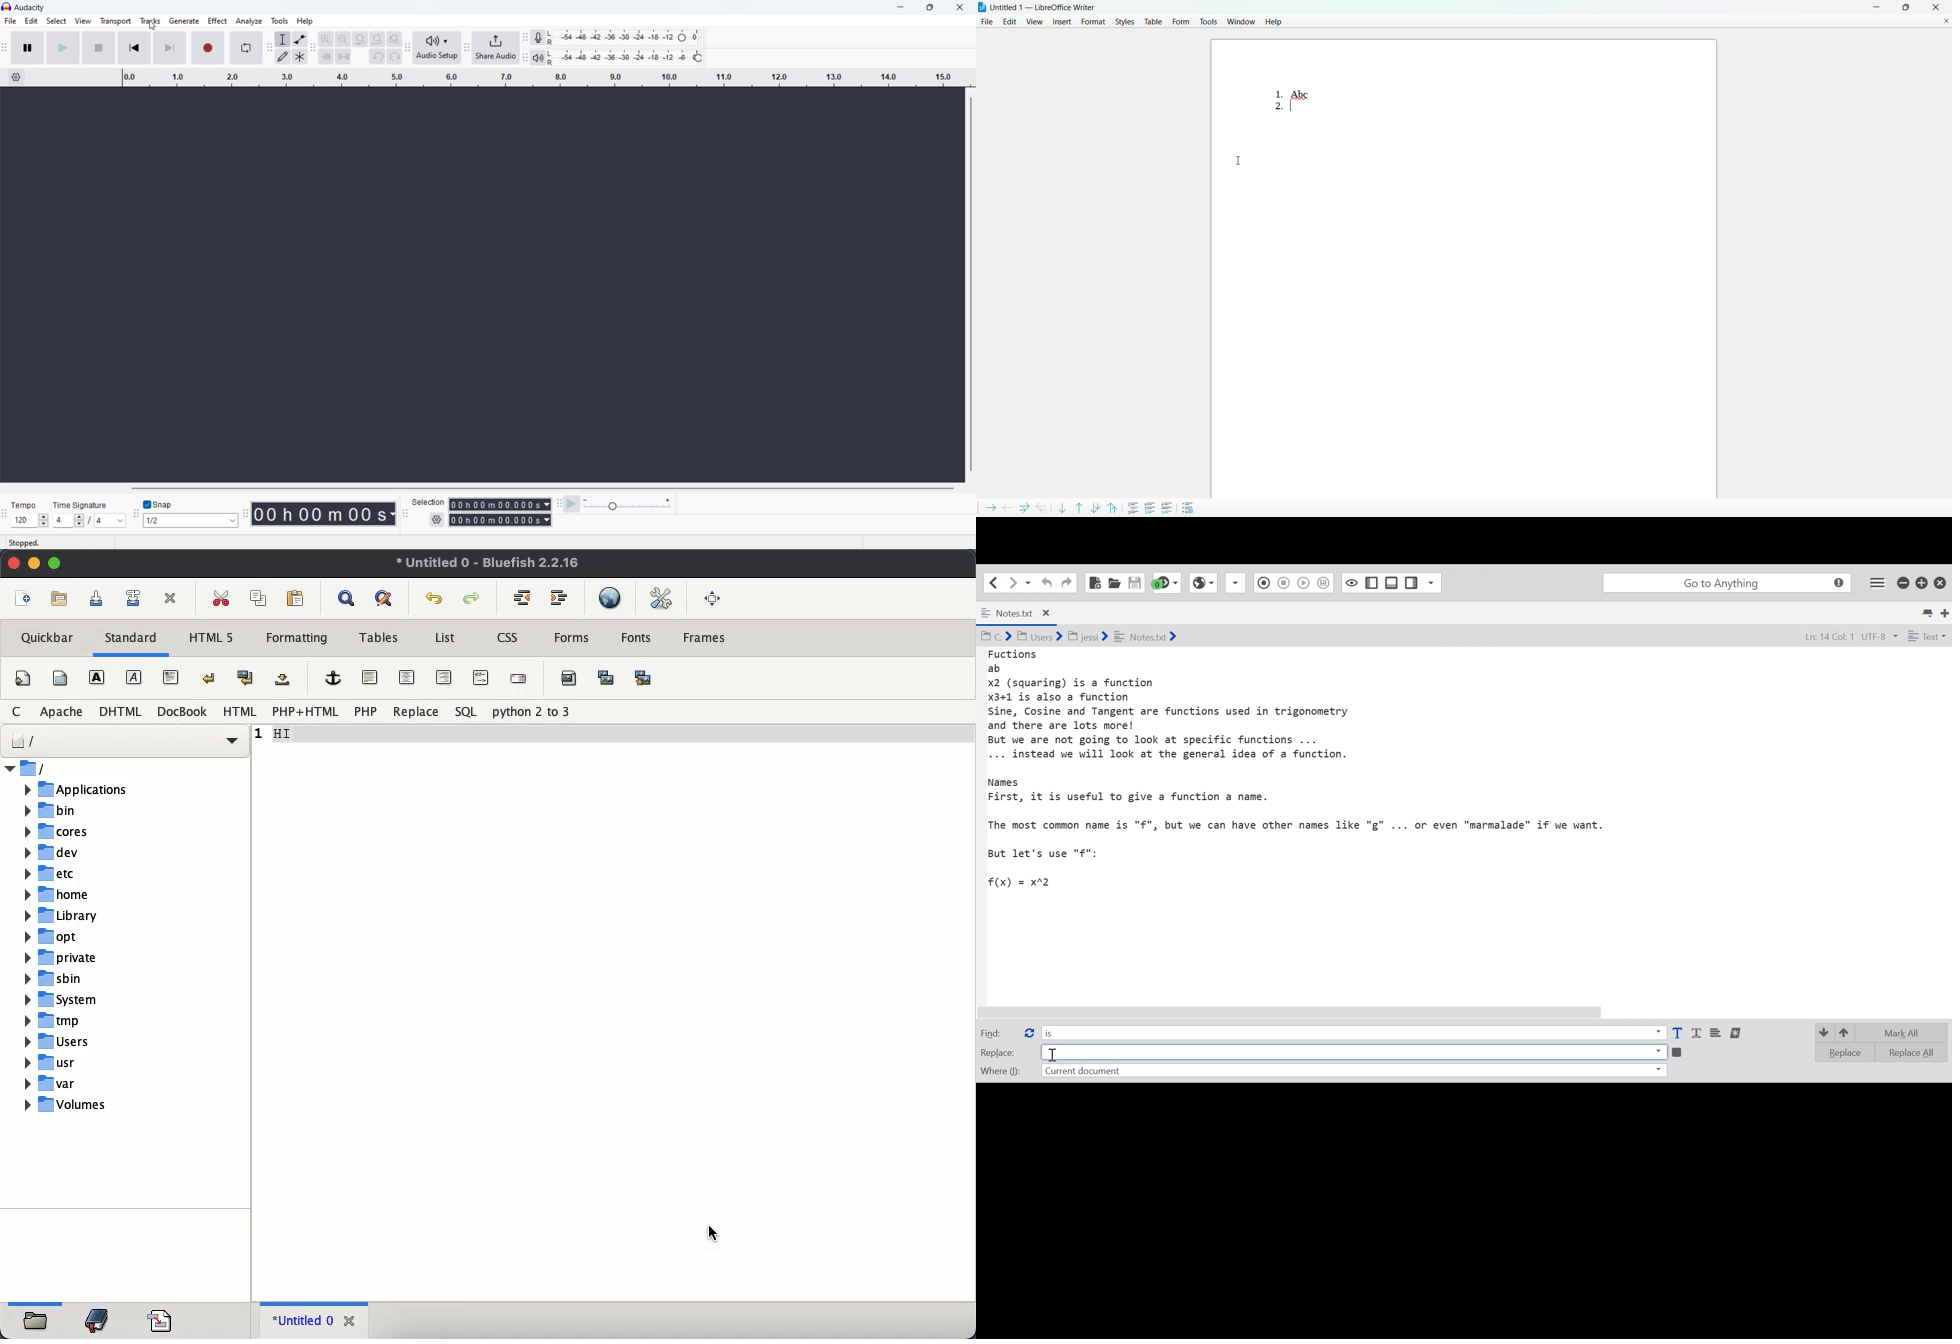  I want to click on bullets and numbering, so click(1190, 508).